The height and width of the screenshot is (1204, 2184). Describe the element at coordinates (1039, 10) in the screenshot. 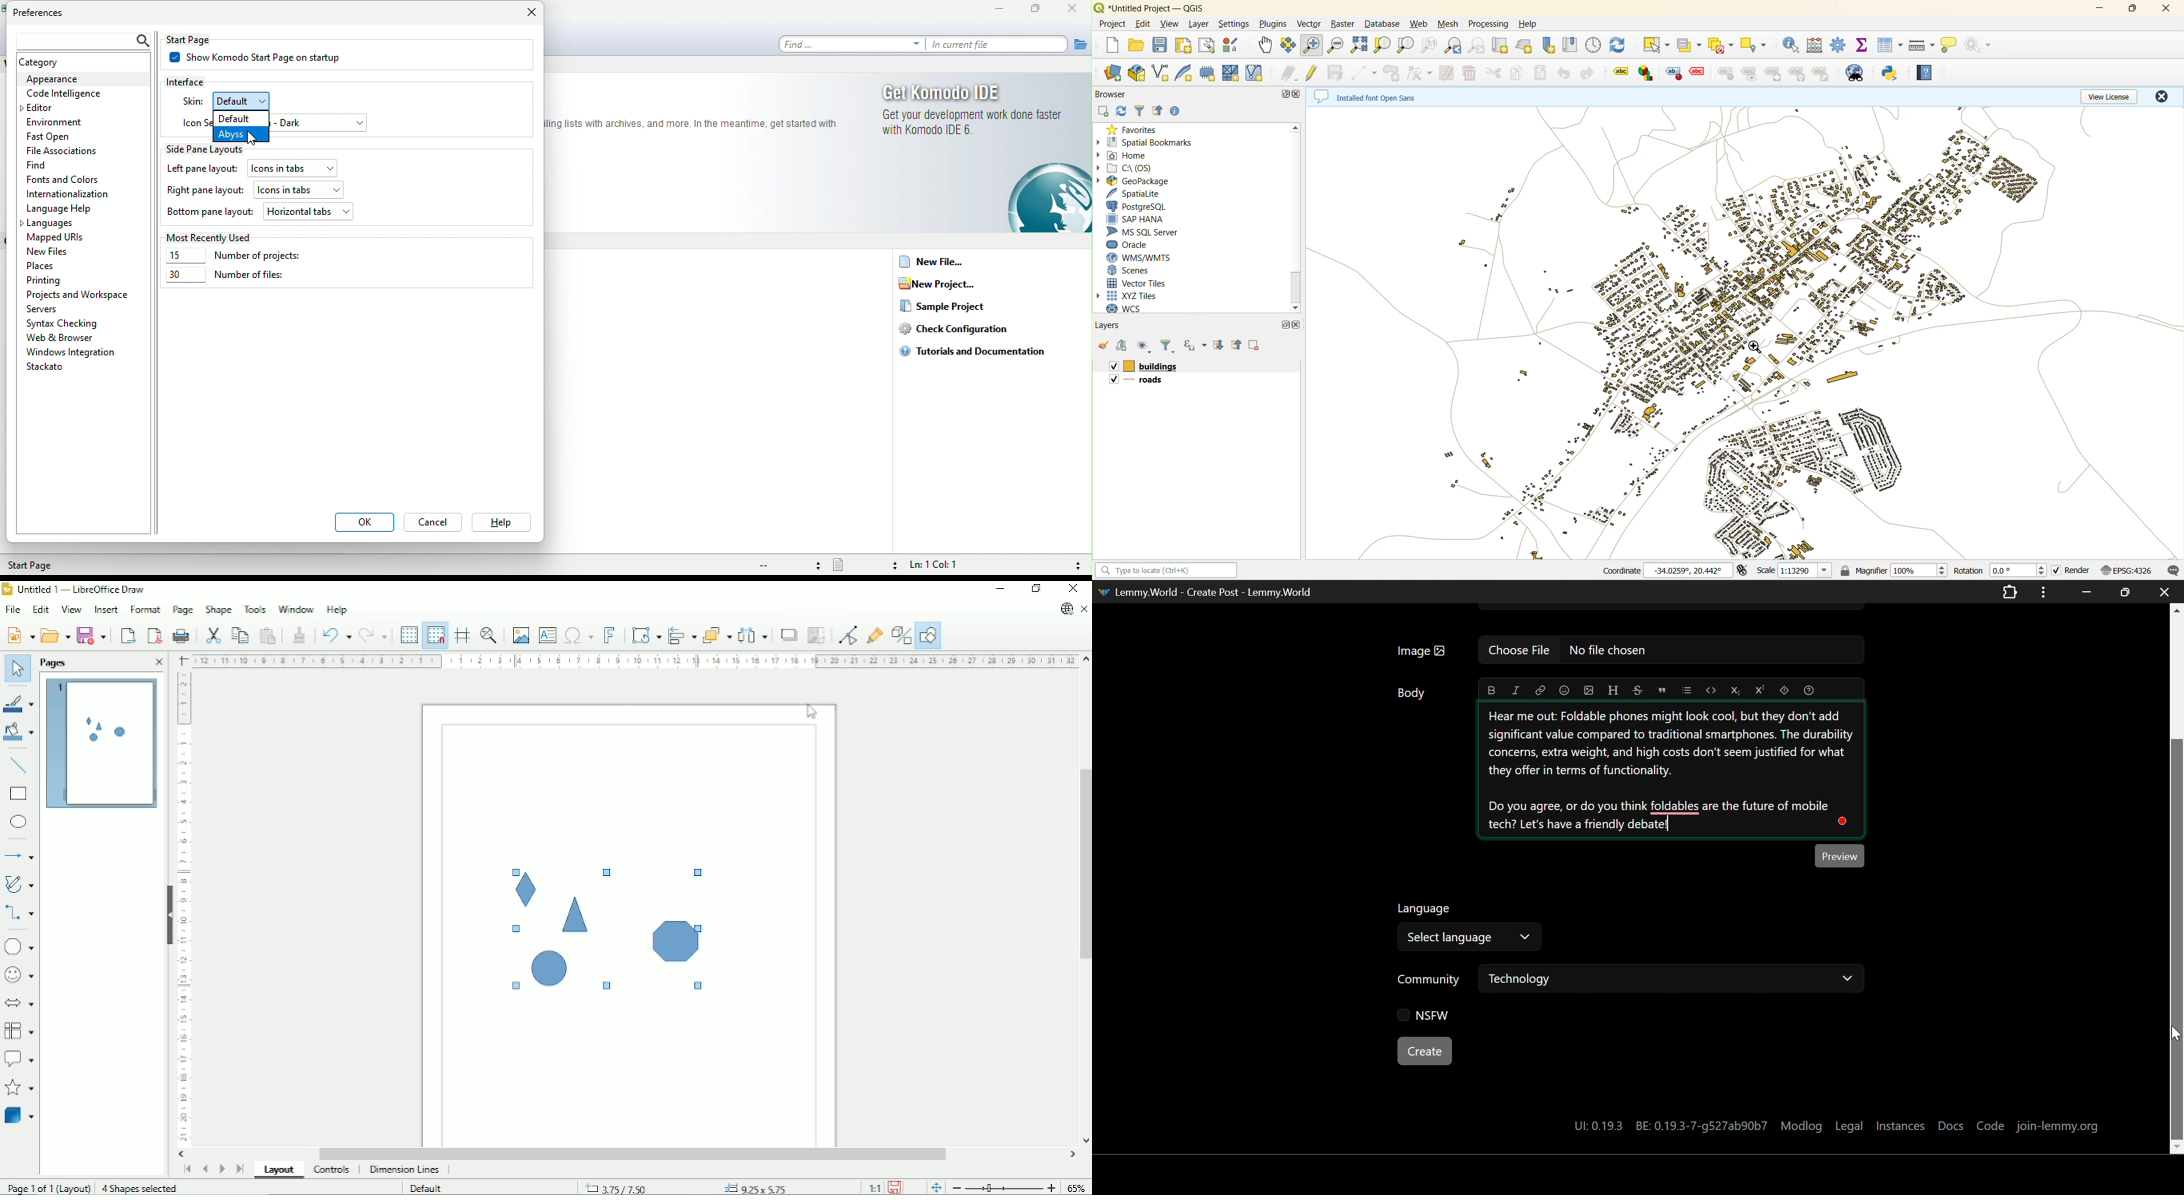

I see `maximize` at that location.